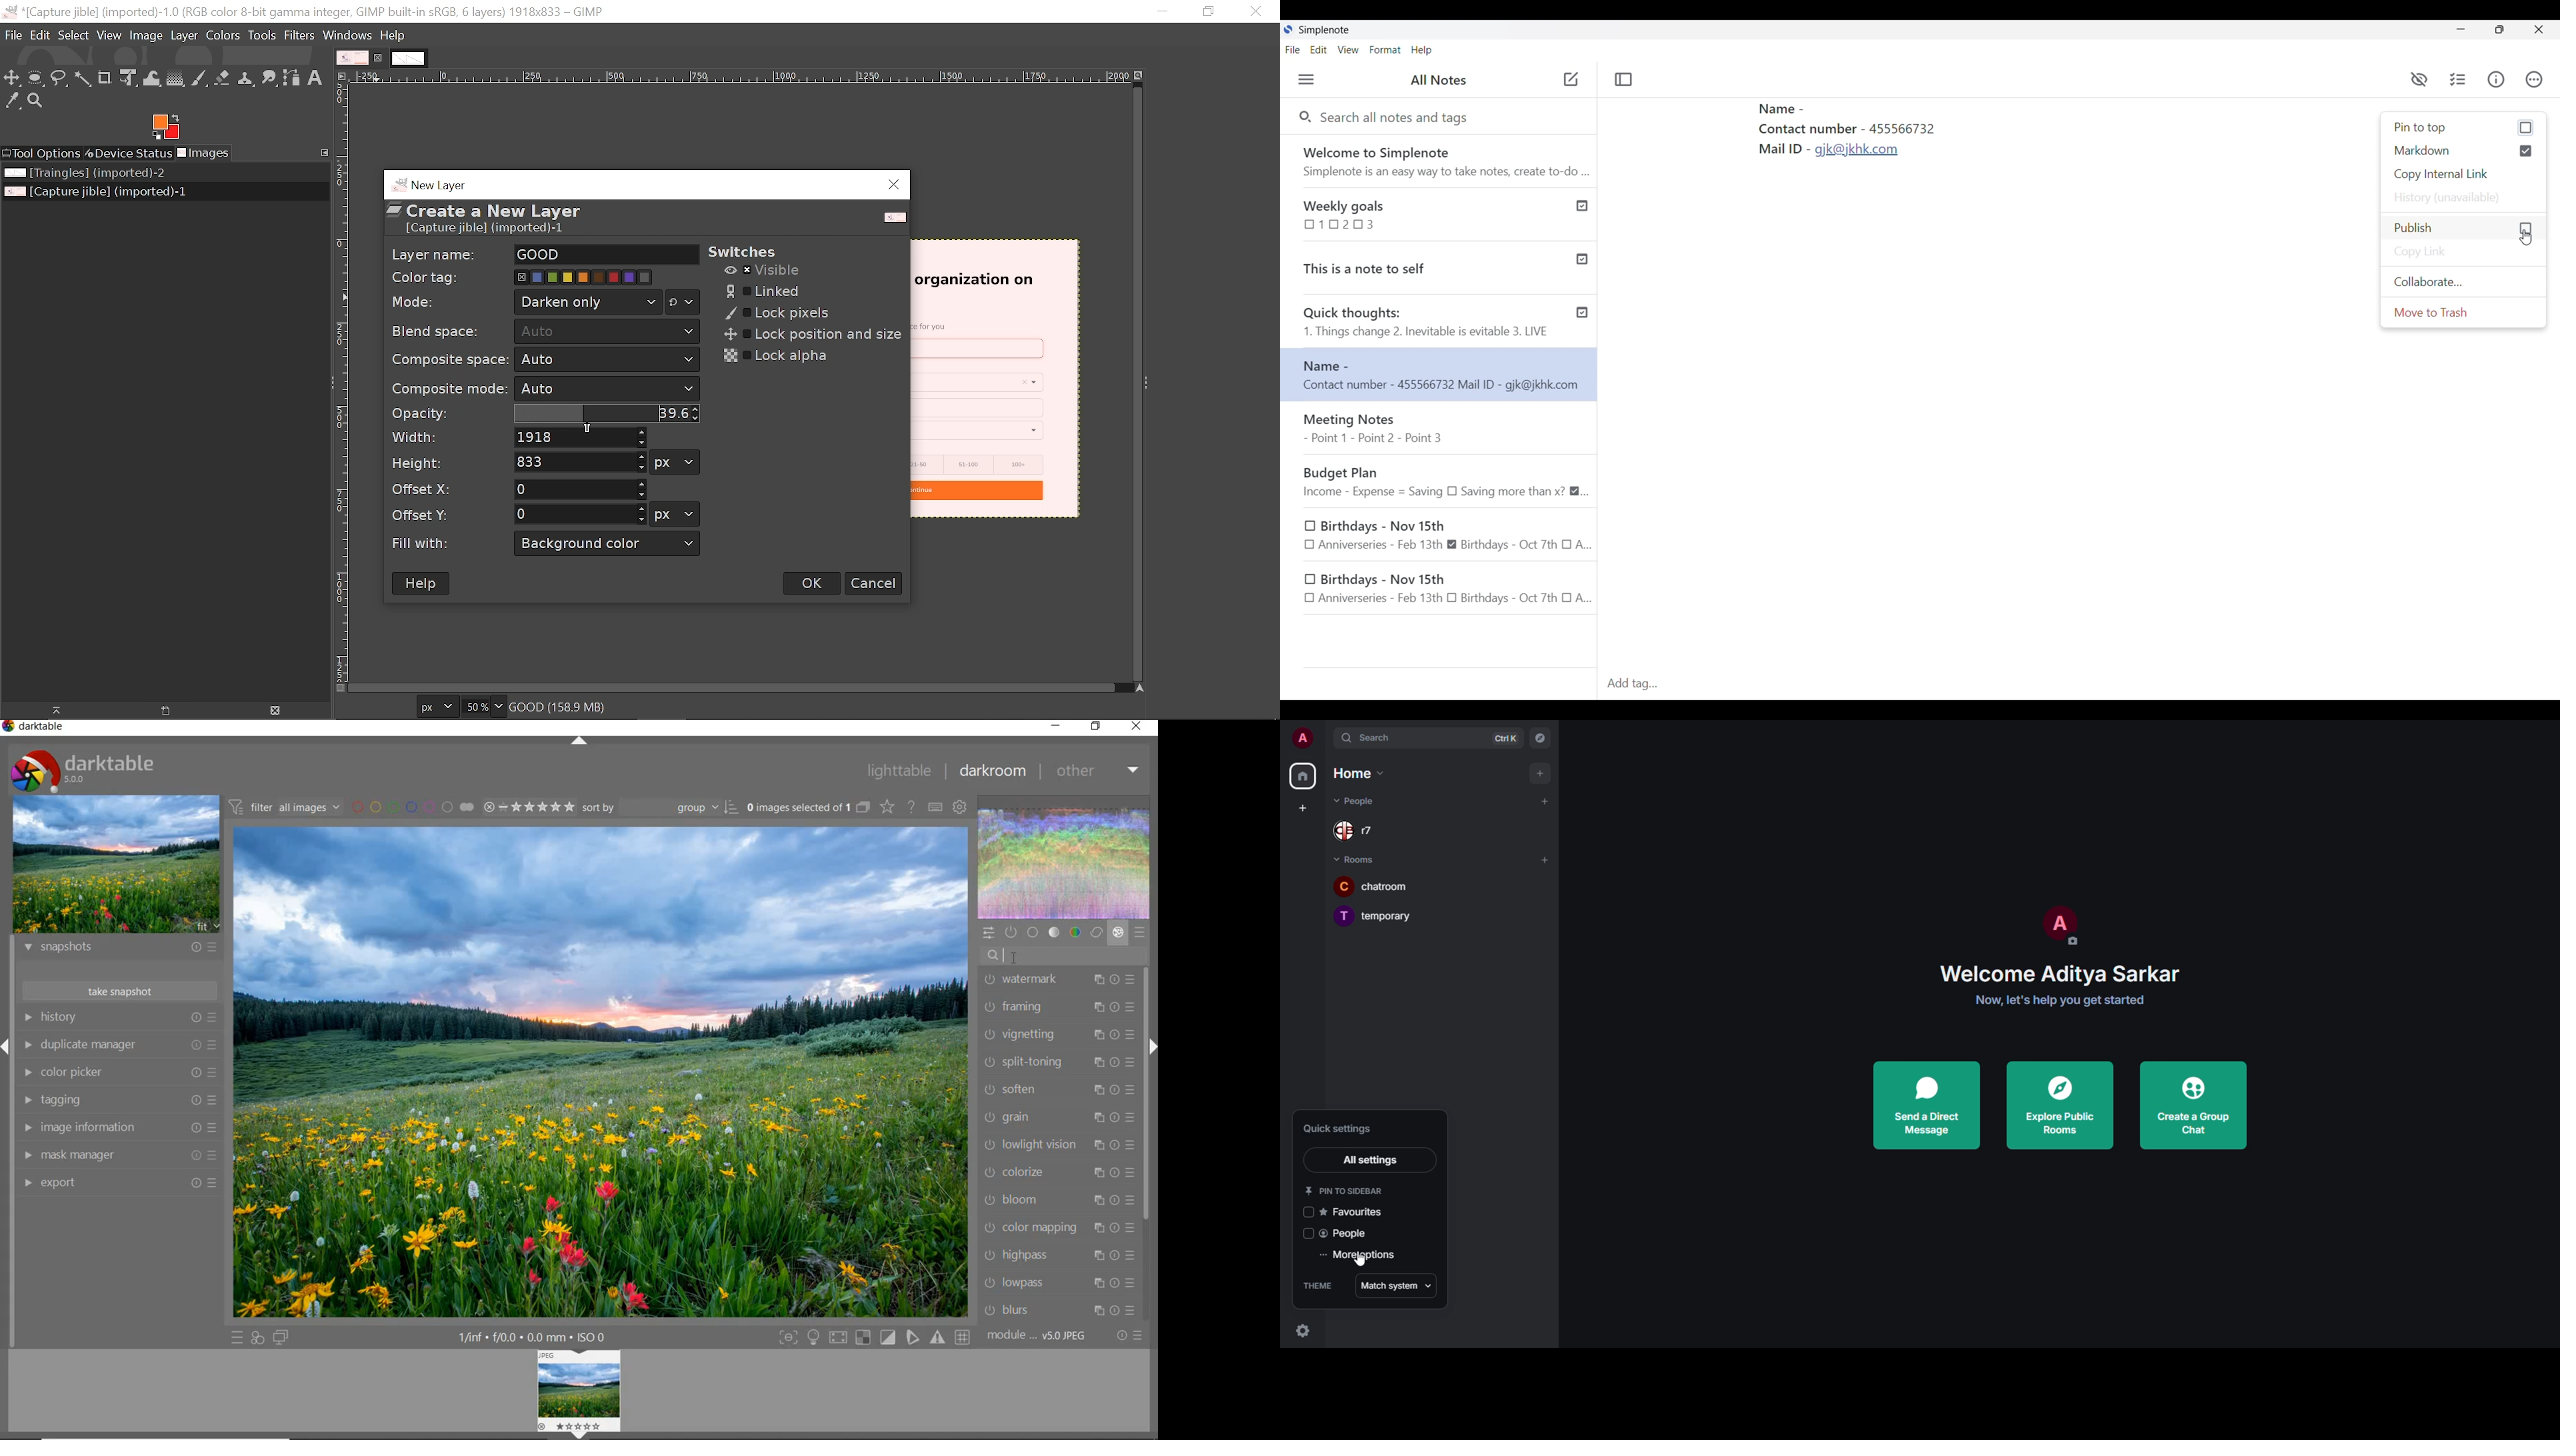 This screenshot has width=2576, height=1456. I want to click on system logo, so click(83, 770).